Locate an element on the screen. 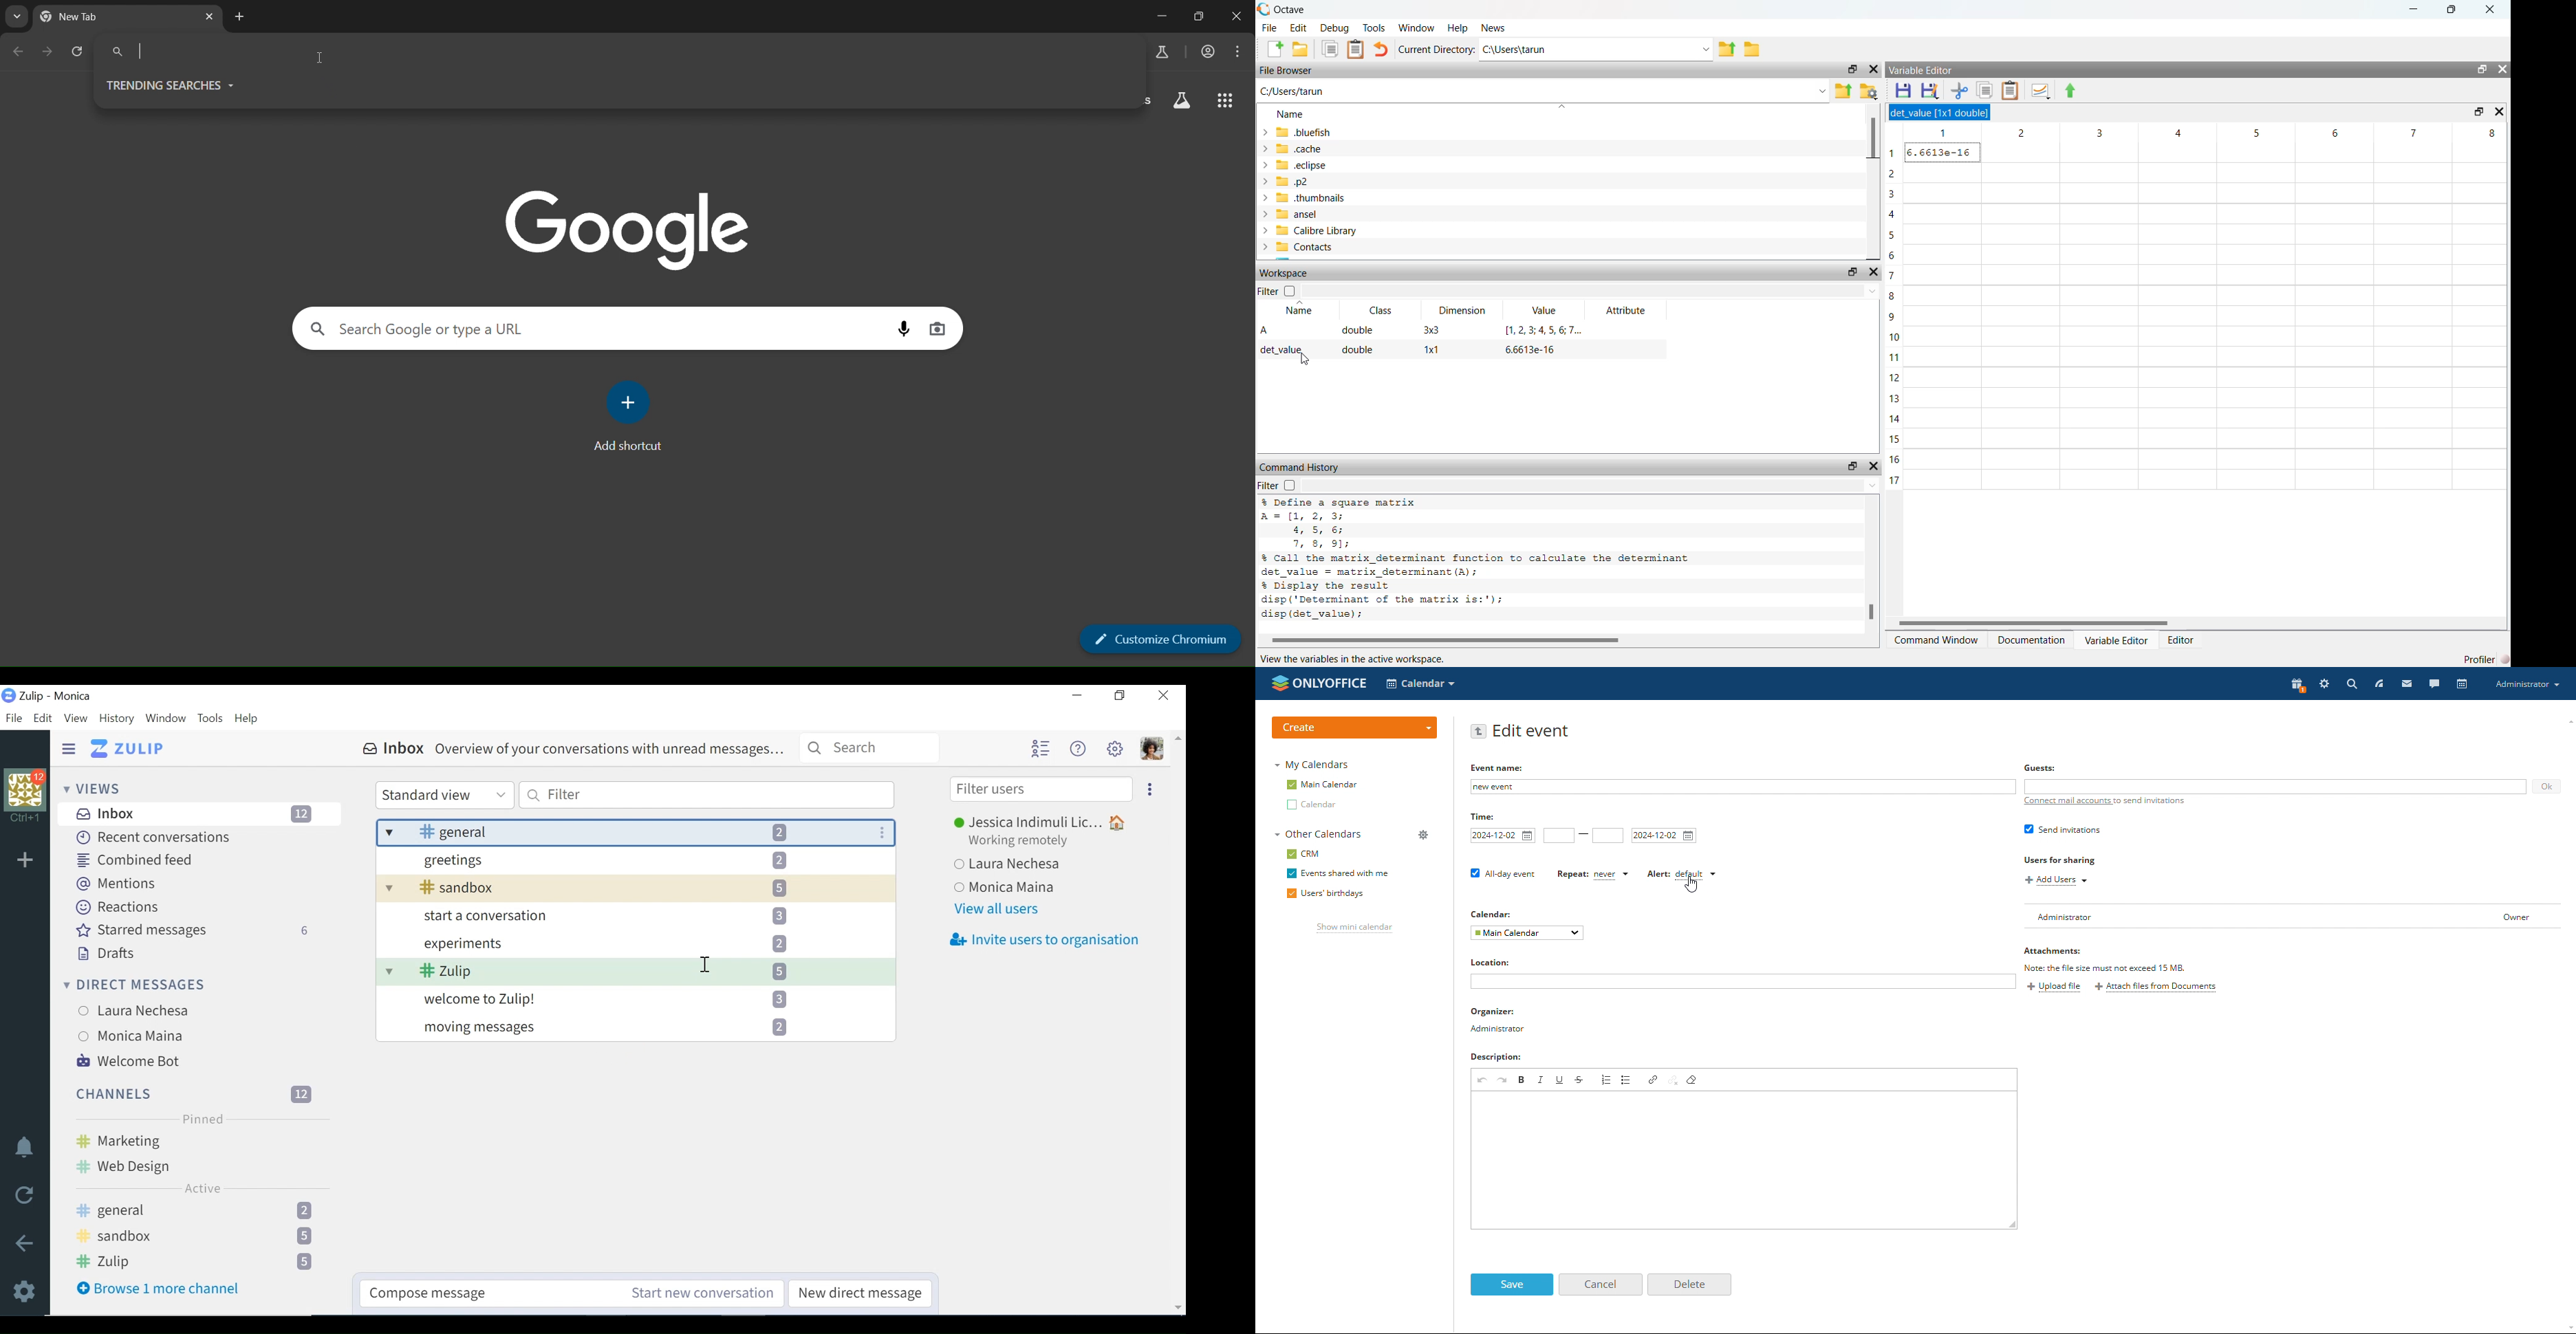 The width and height of the screenshot is (2576, 1344). debug is located at coordinates (1336, 27).